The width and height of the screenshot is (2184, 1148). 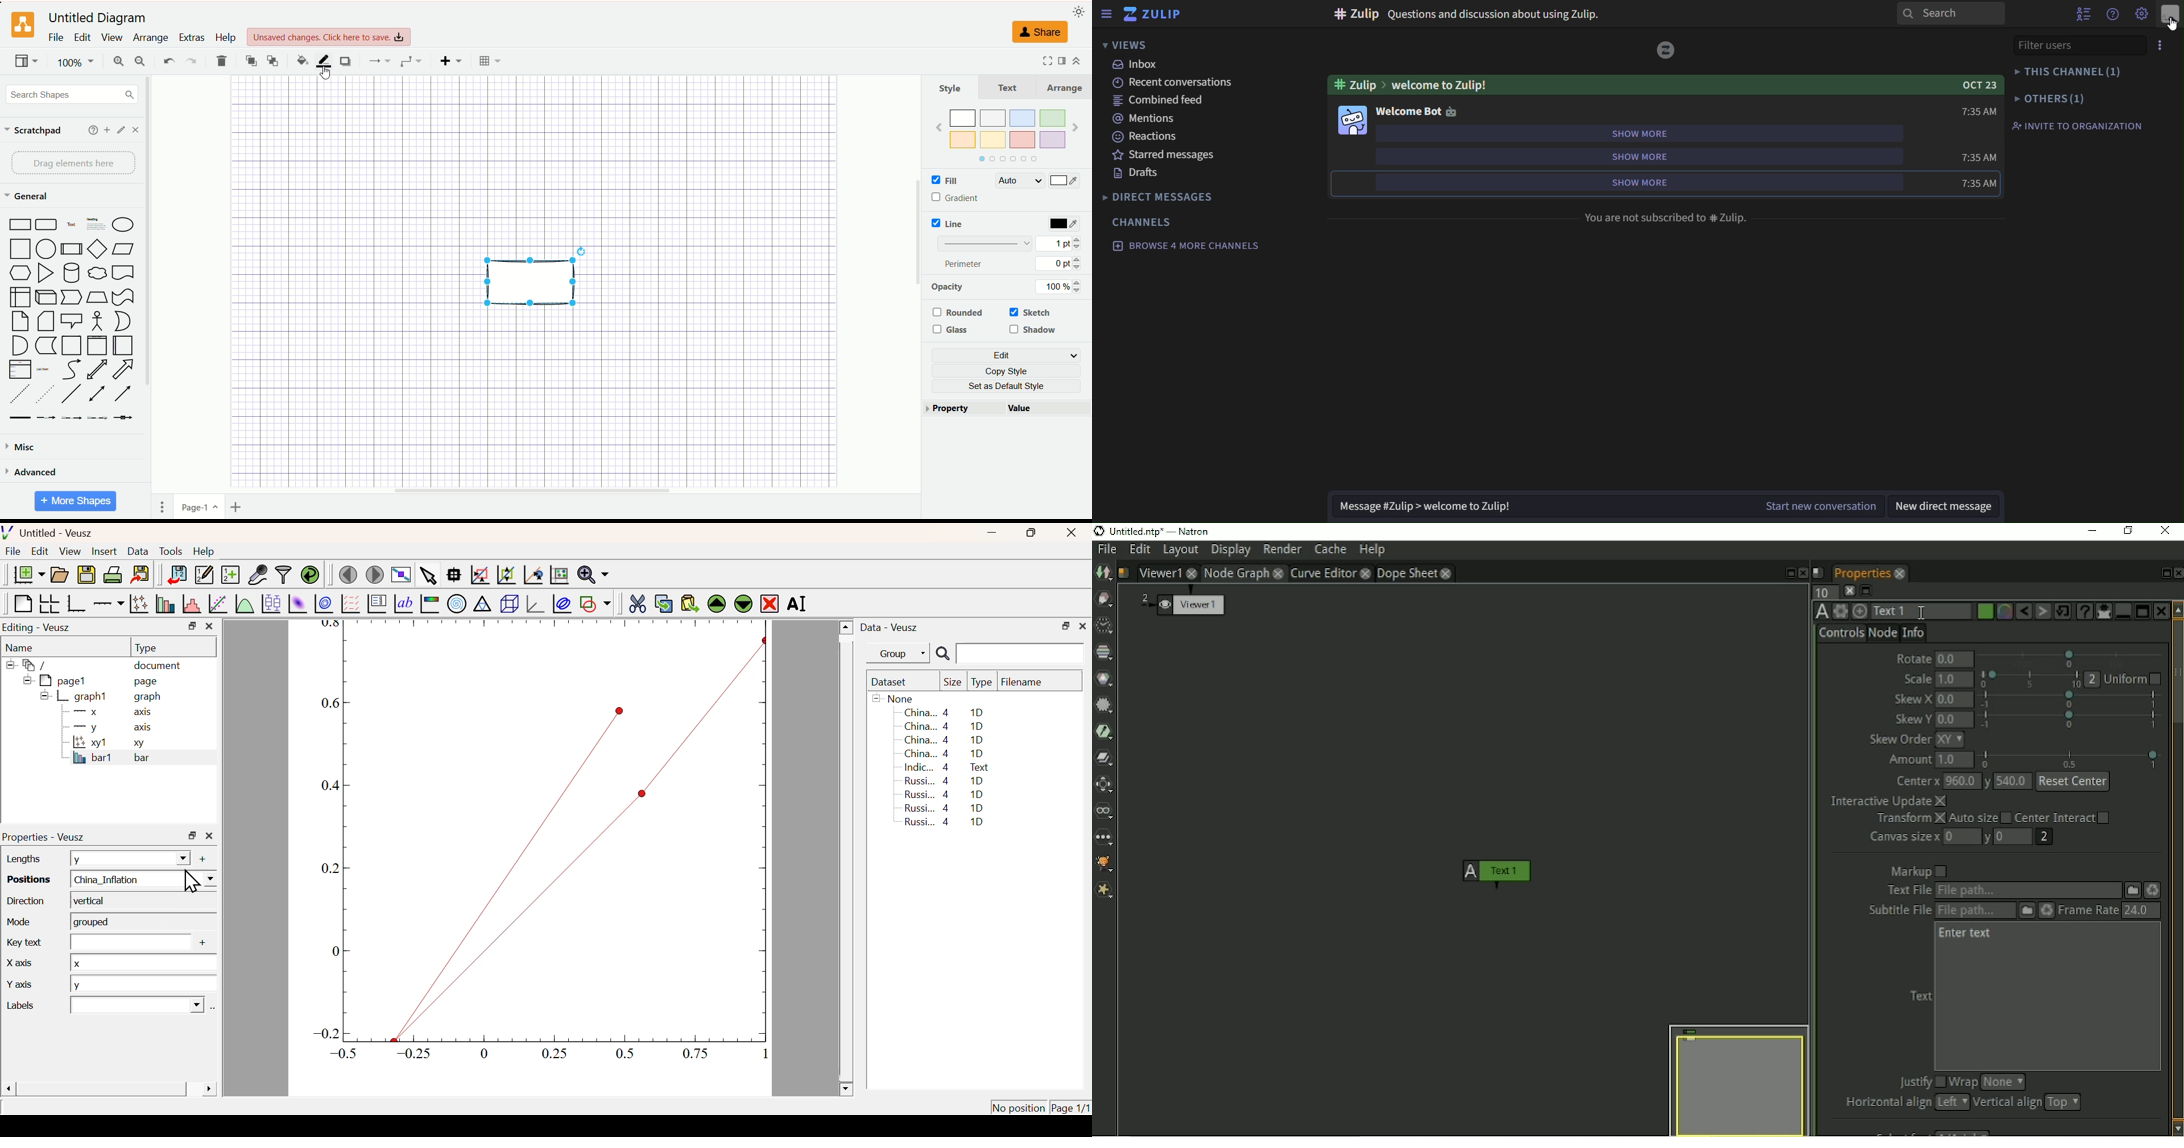 I want to click on #Zulip >, so click(x=1358, y=85).